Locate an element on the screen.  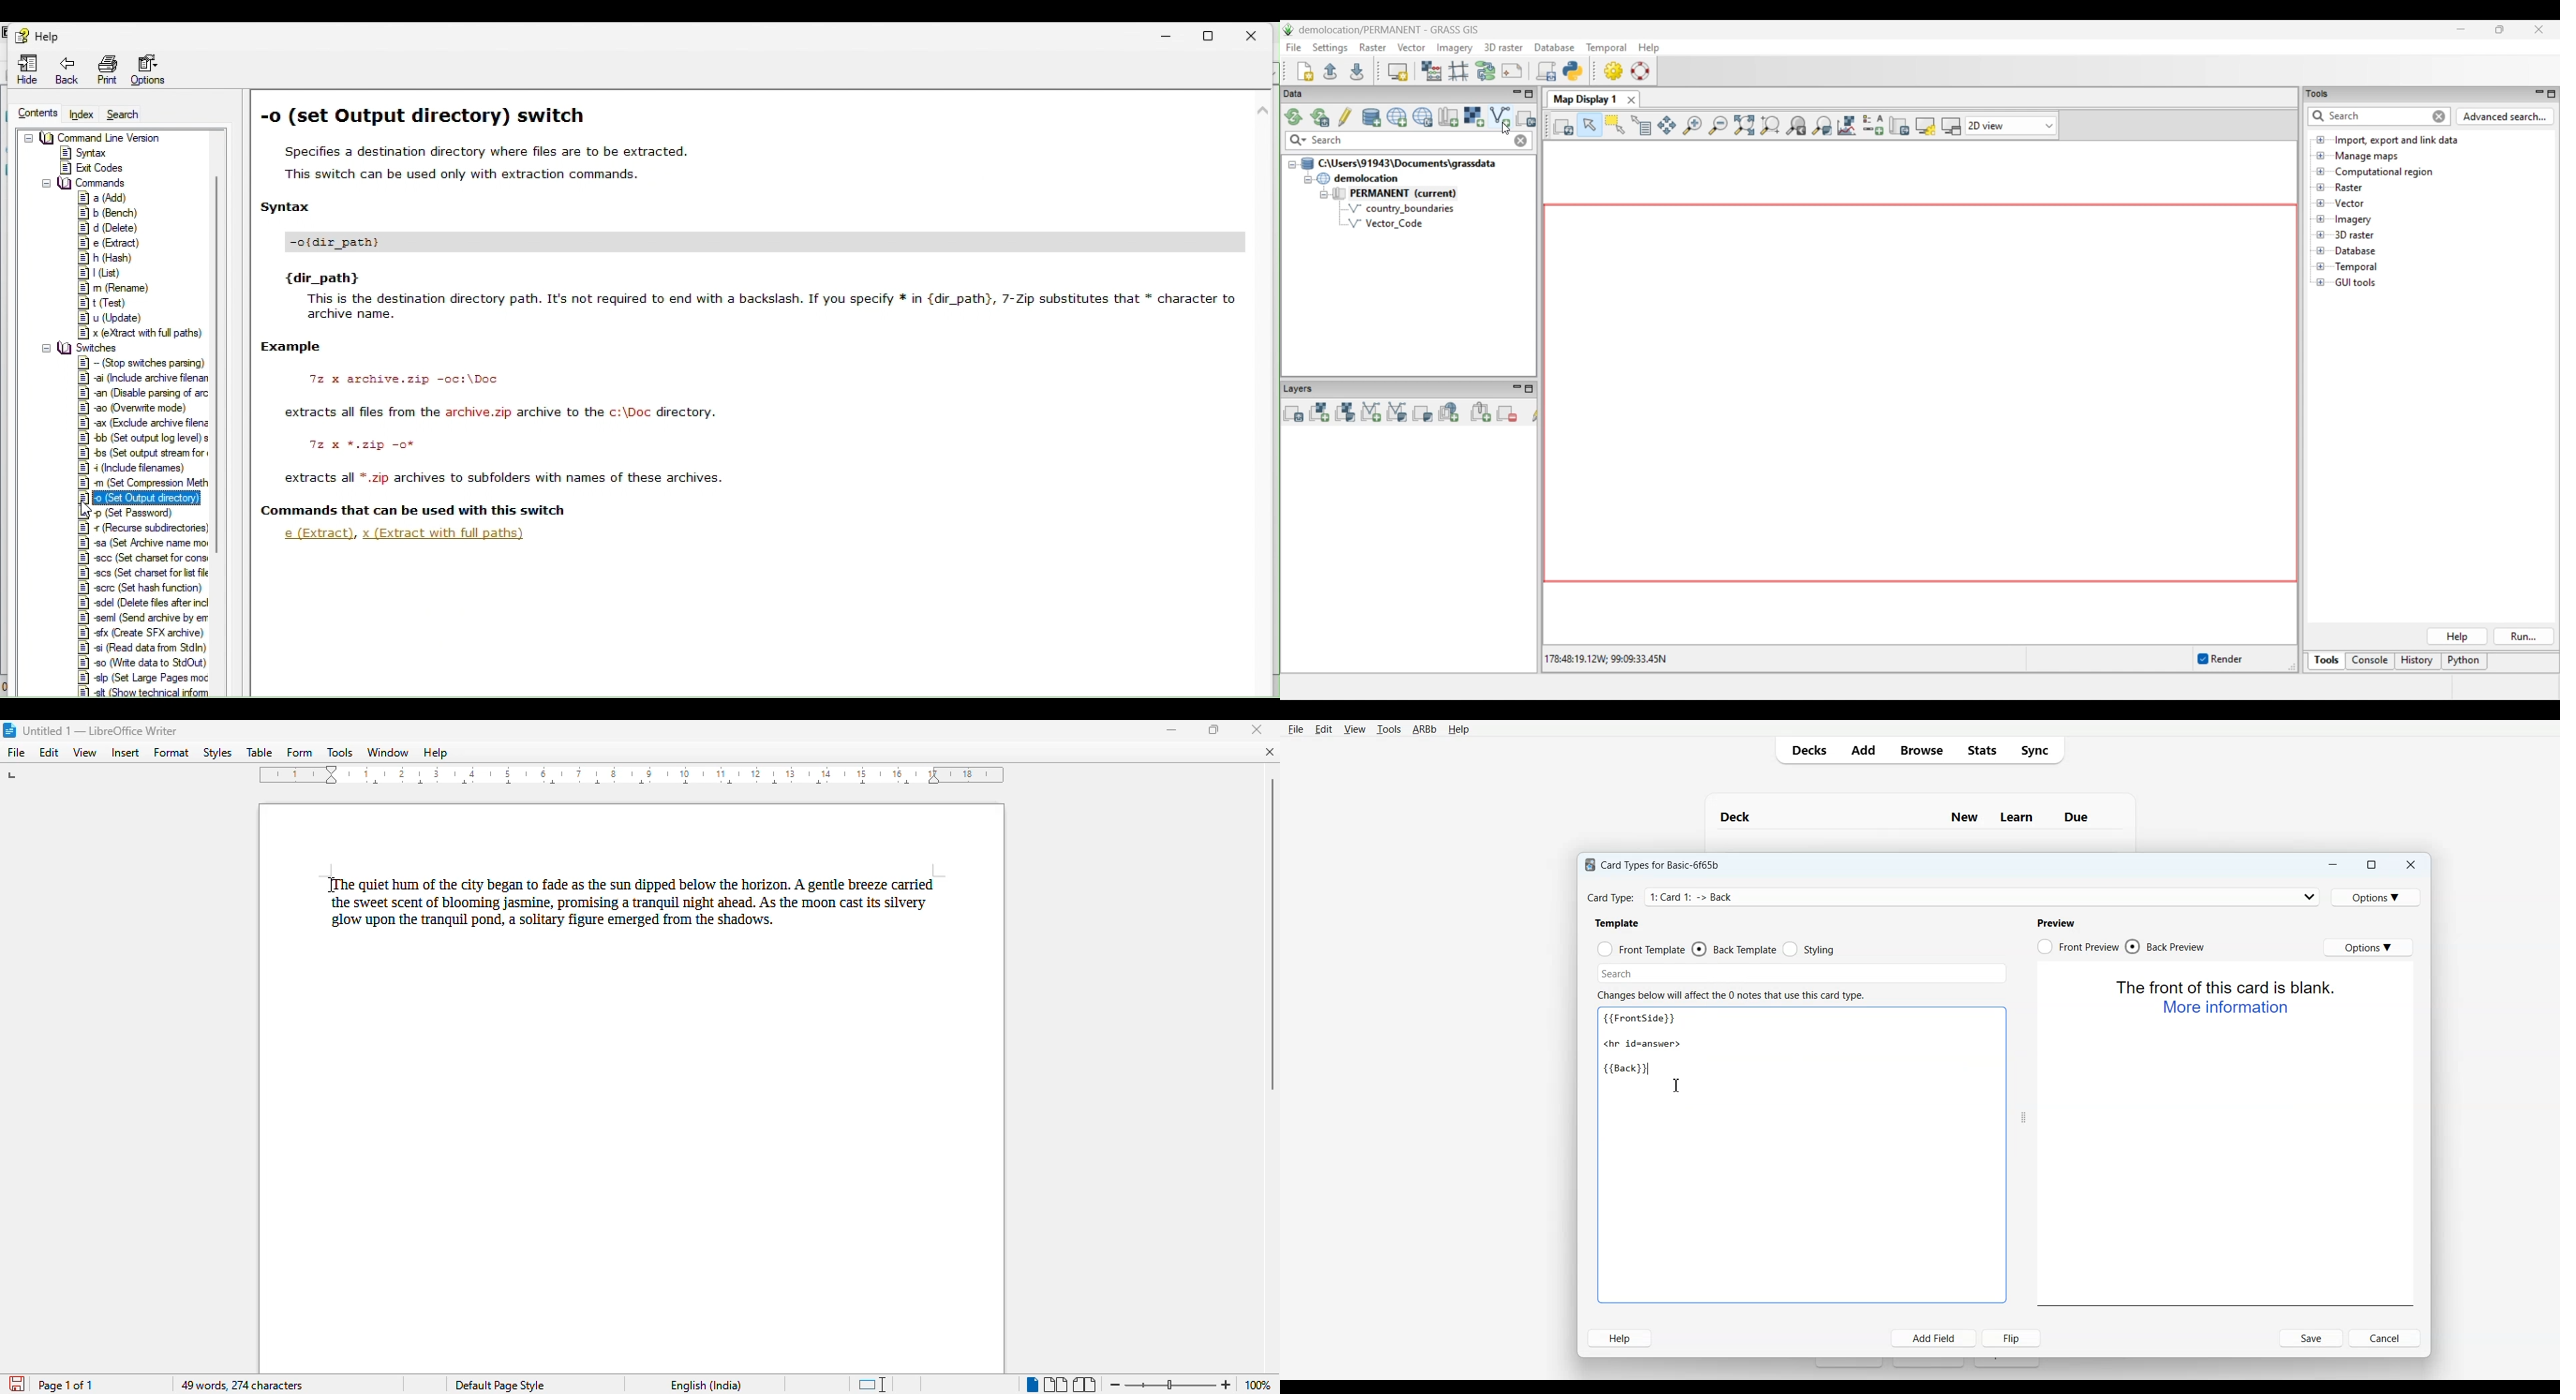
Click to open Temporal is located at coordinates (2321, 267).